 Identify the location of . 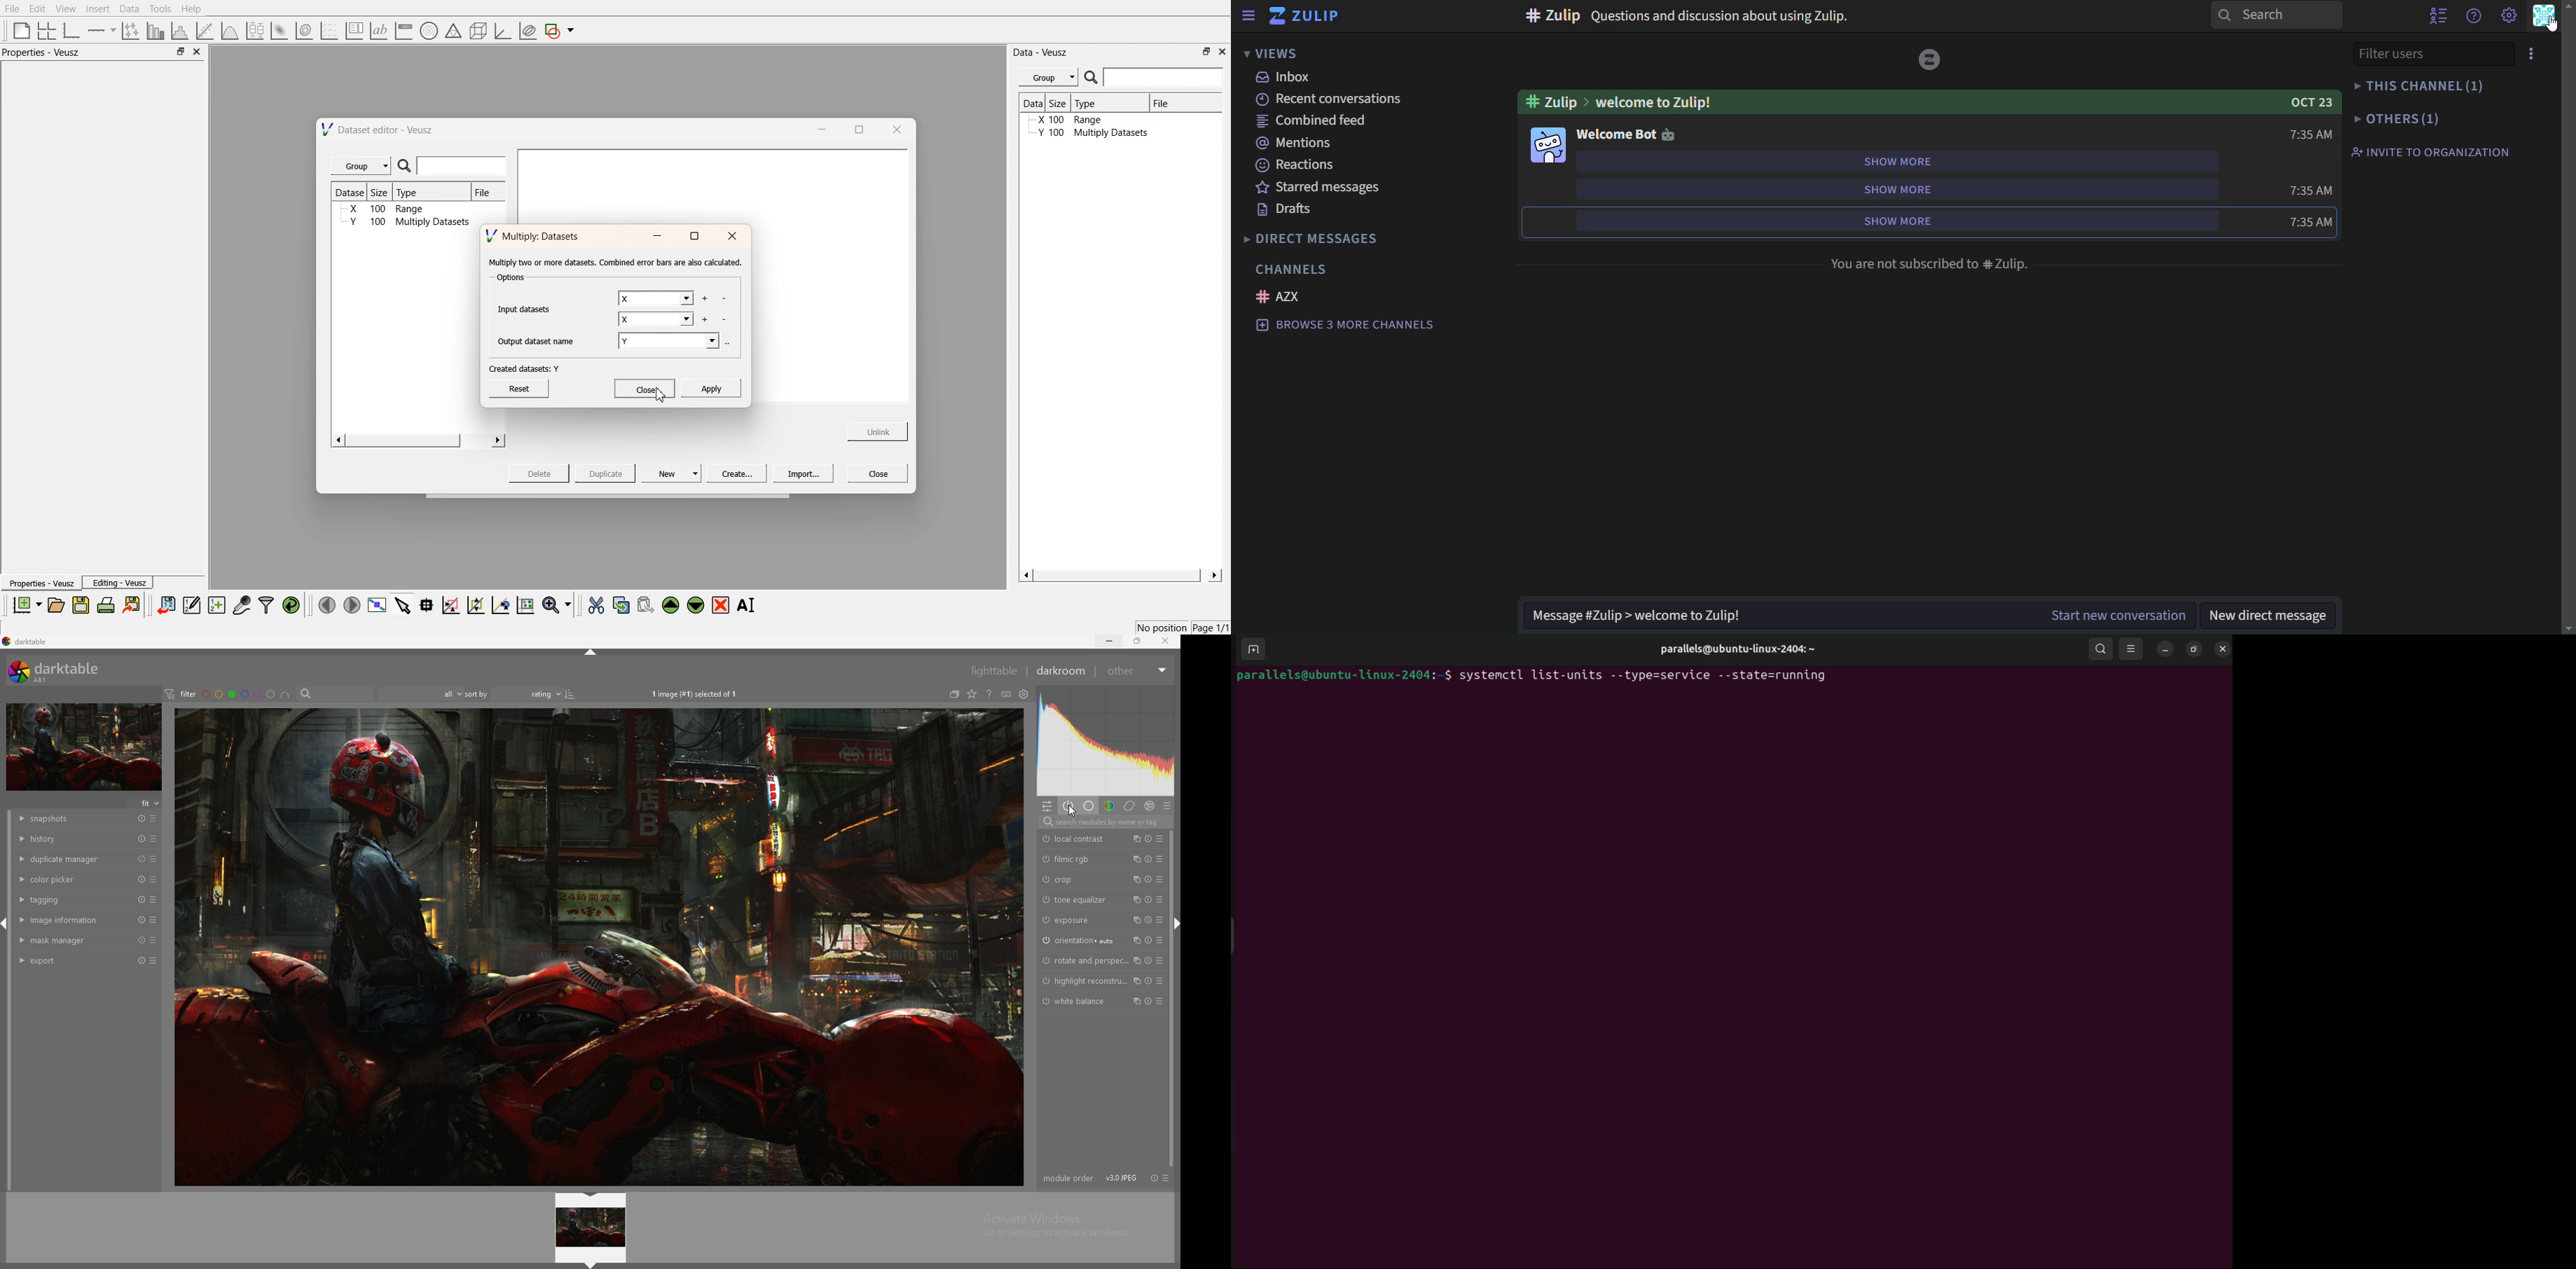
(1148, 1002).